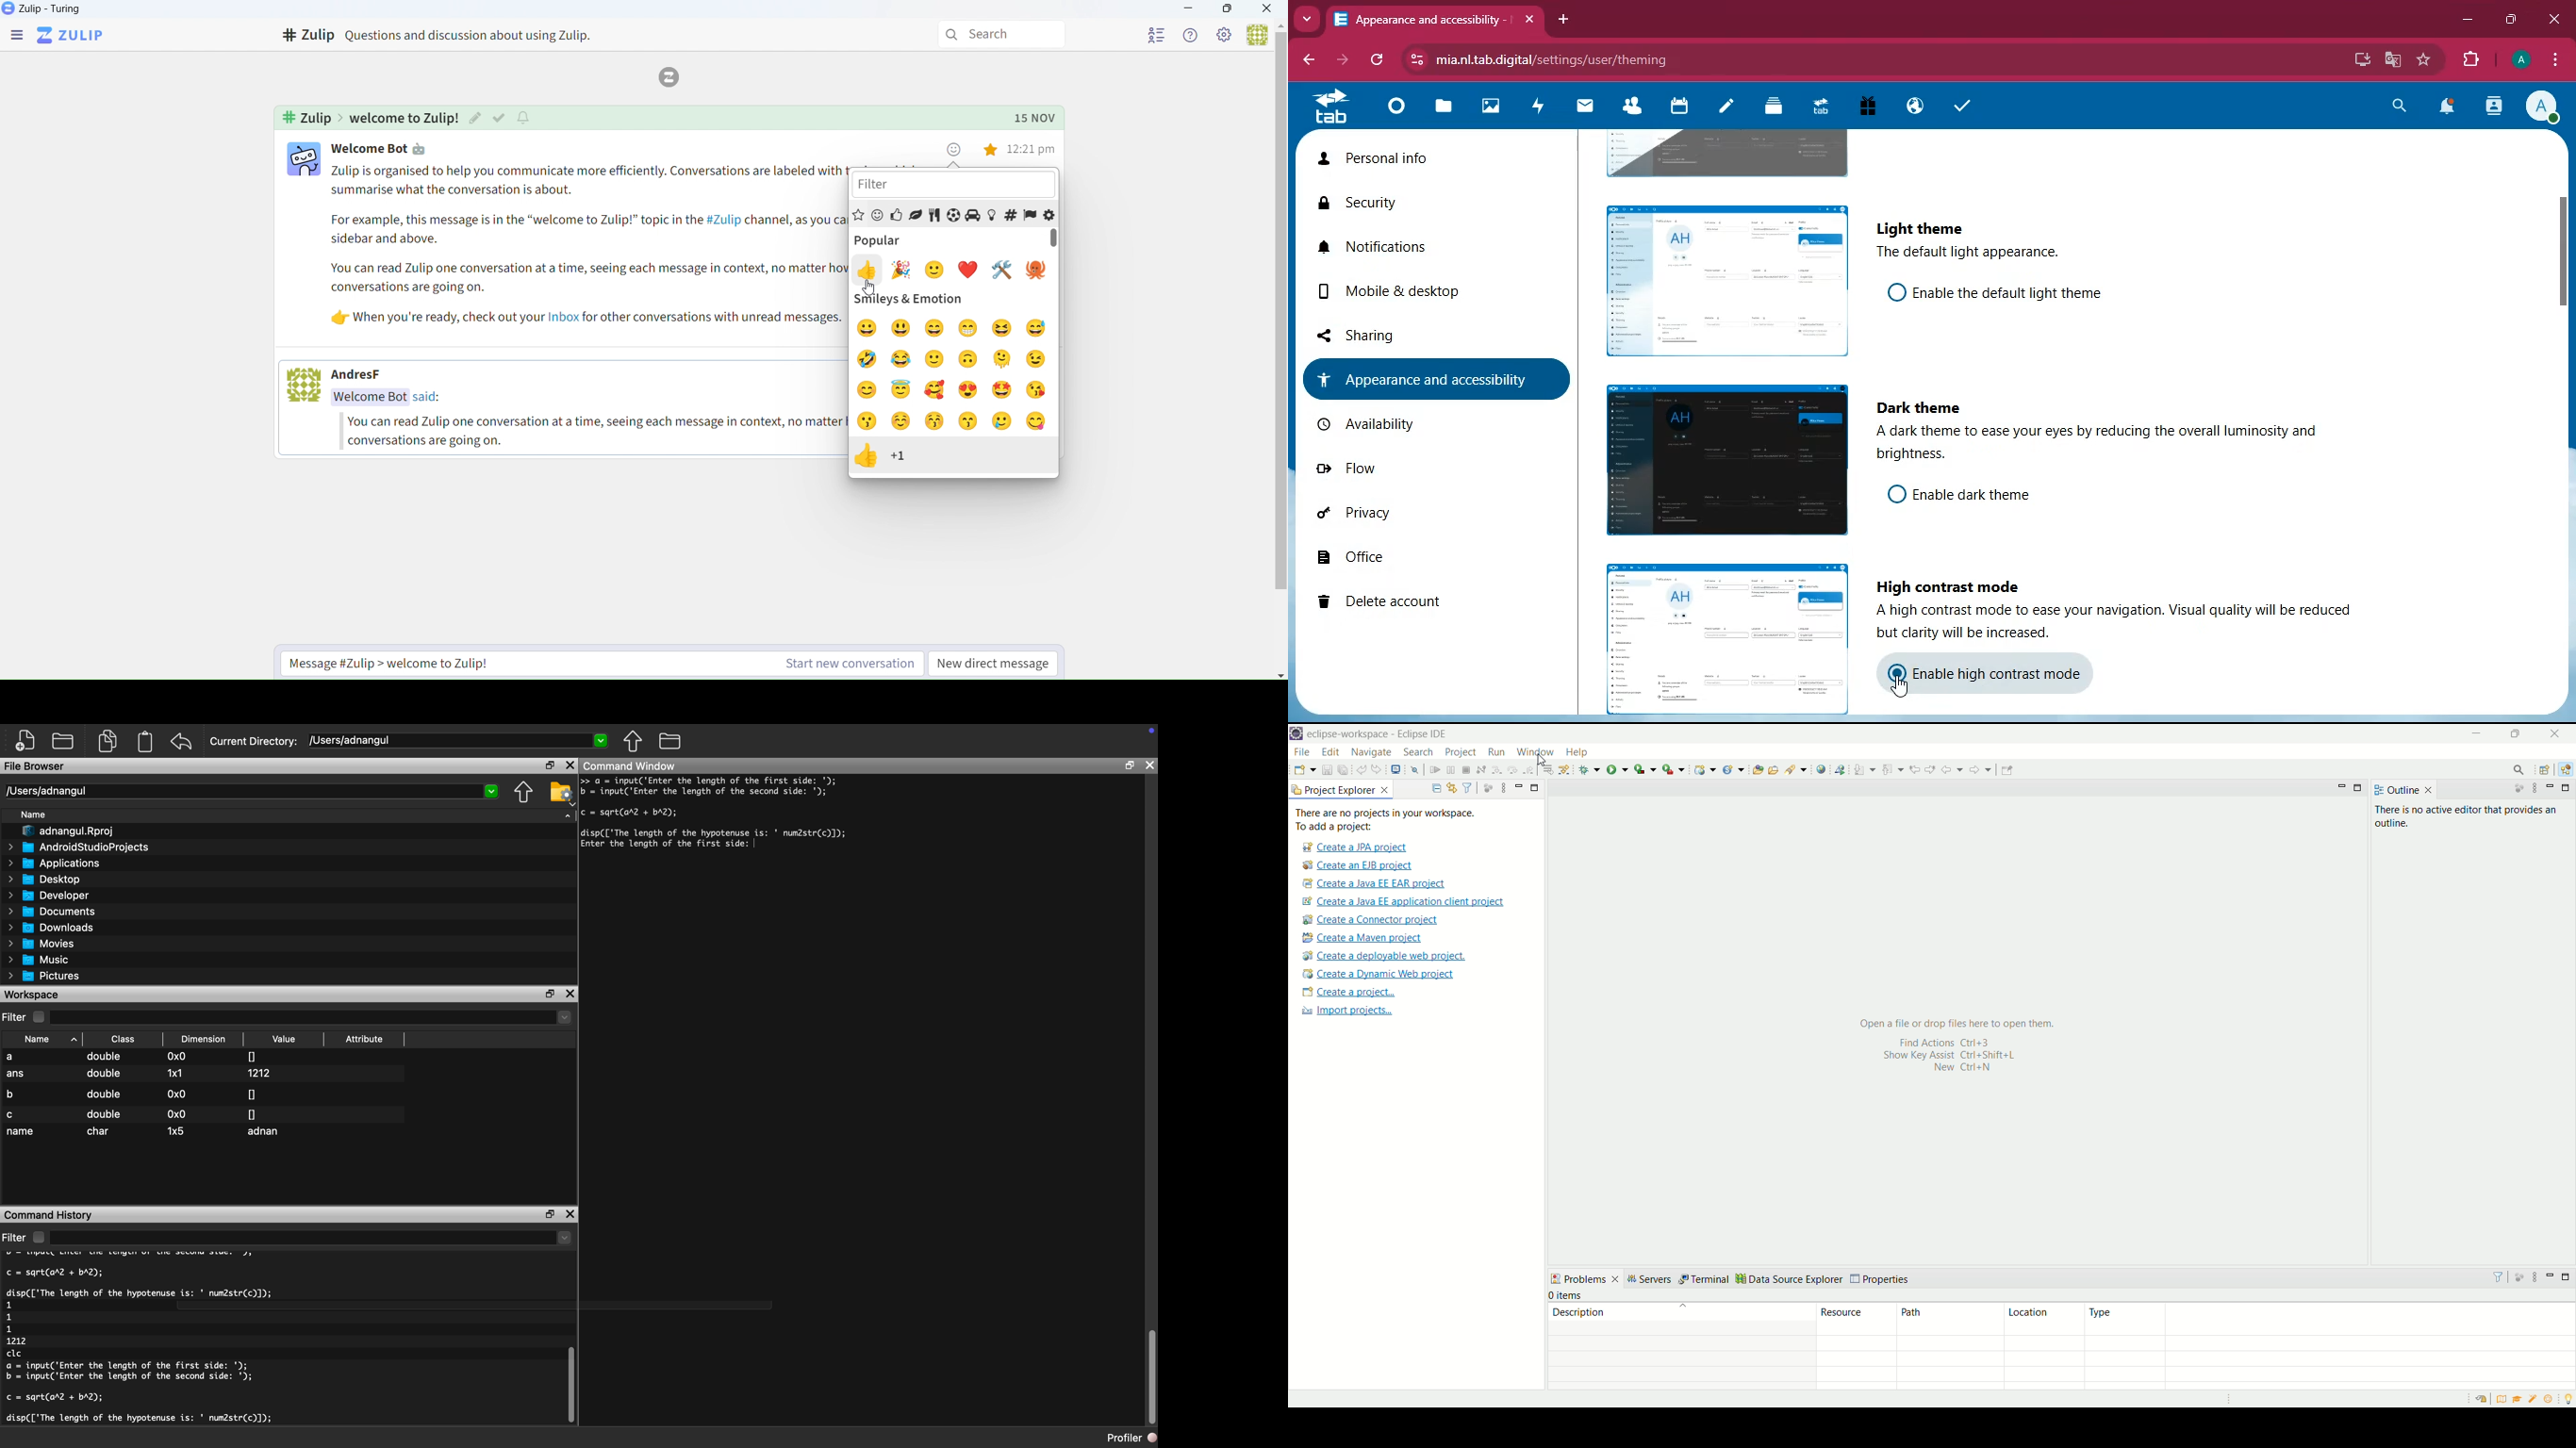 Image resolution: width=2576 pixels, height=1456 pixels. Describe the element at coordinates (1863, 107) in the screenshot. I see `gift` at that location.